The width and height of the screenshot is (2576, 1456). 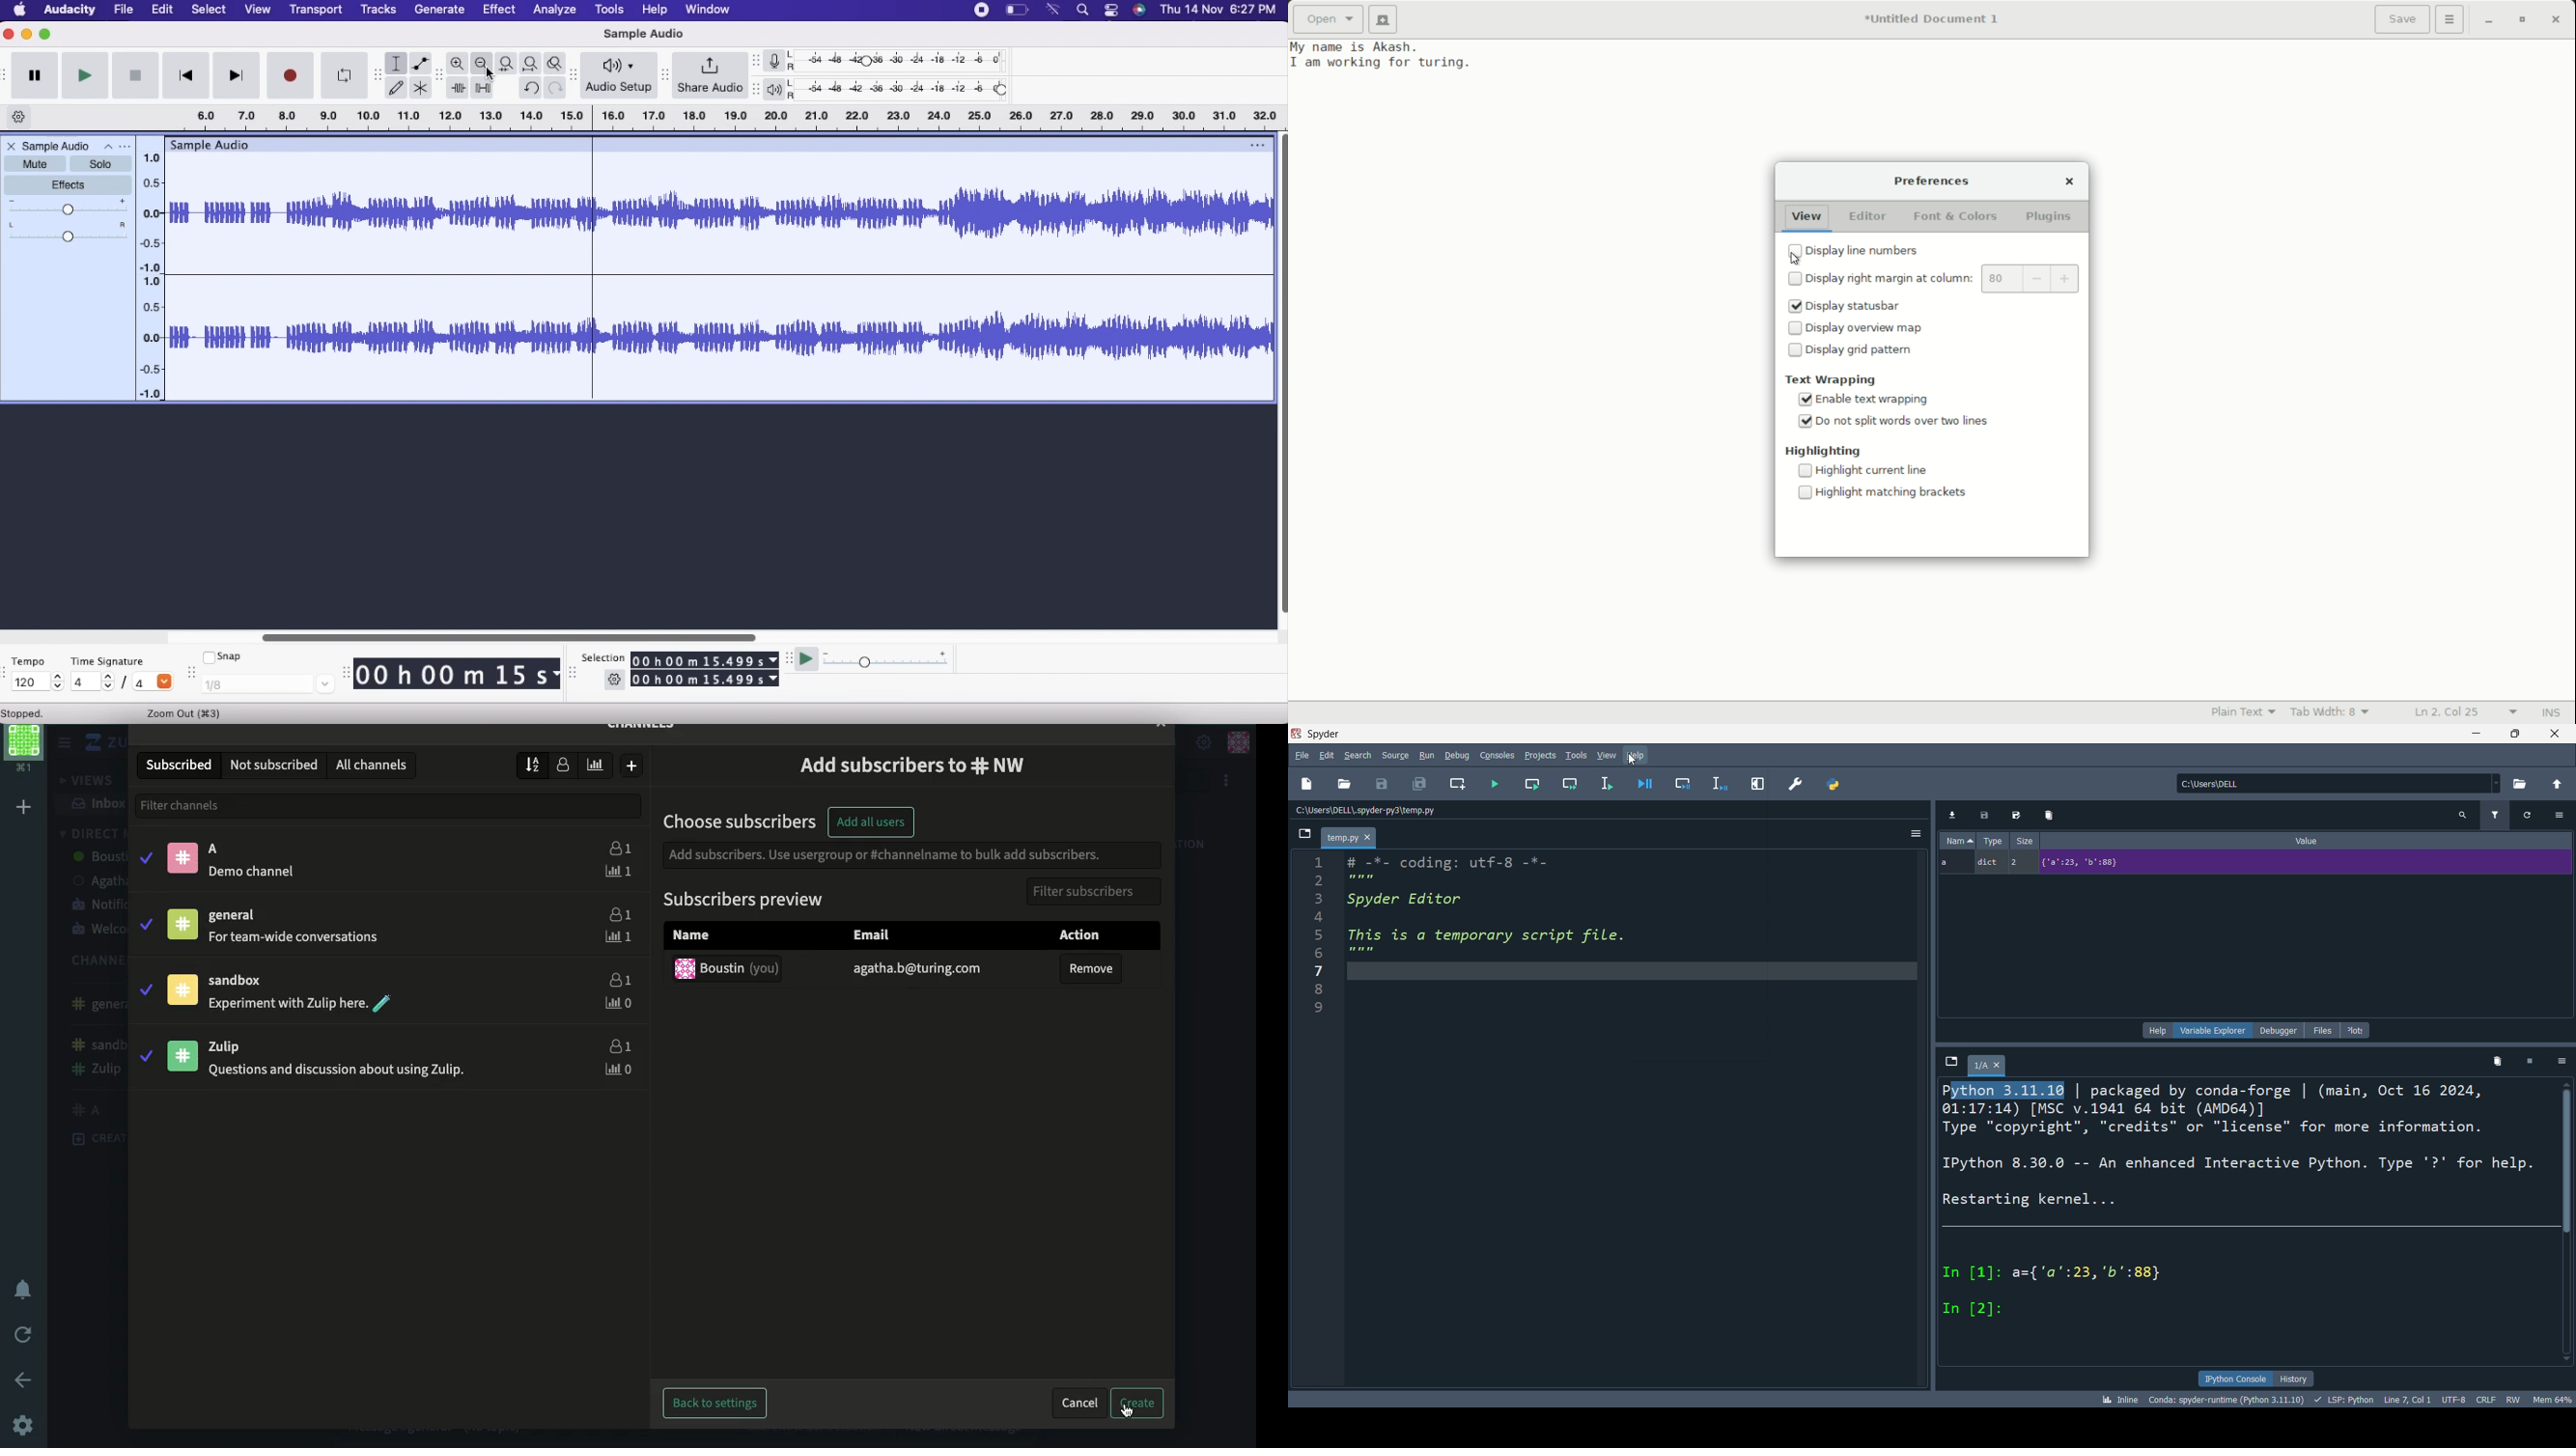 What do you see at coordinates (243, 980) in the screenshot?
I see `sandbox` at bounding box center [243, 980].